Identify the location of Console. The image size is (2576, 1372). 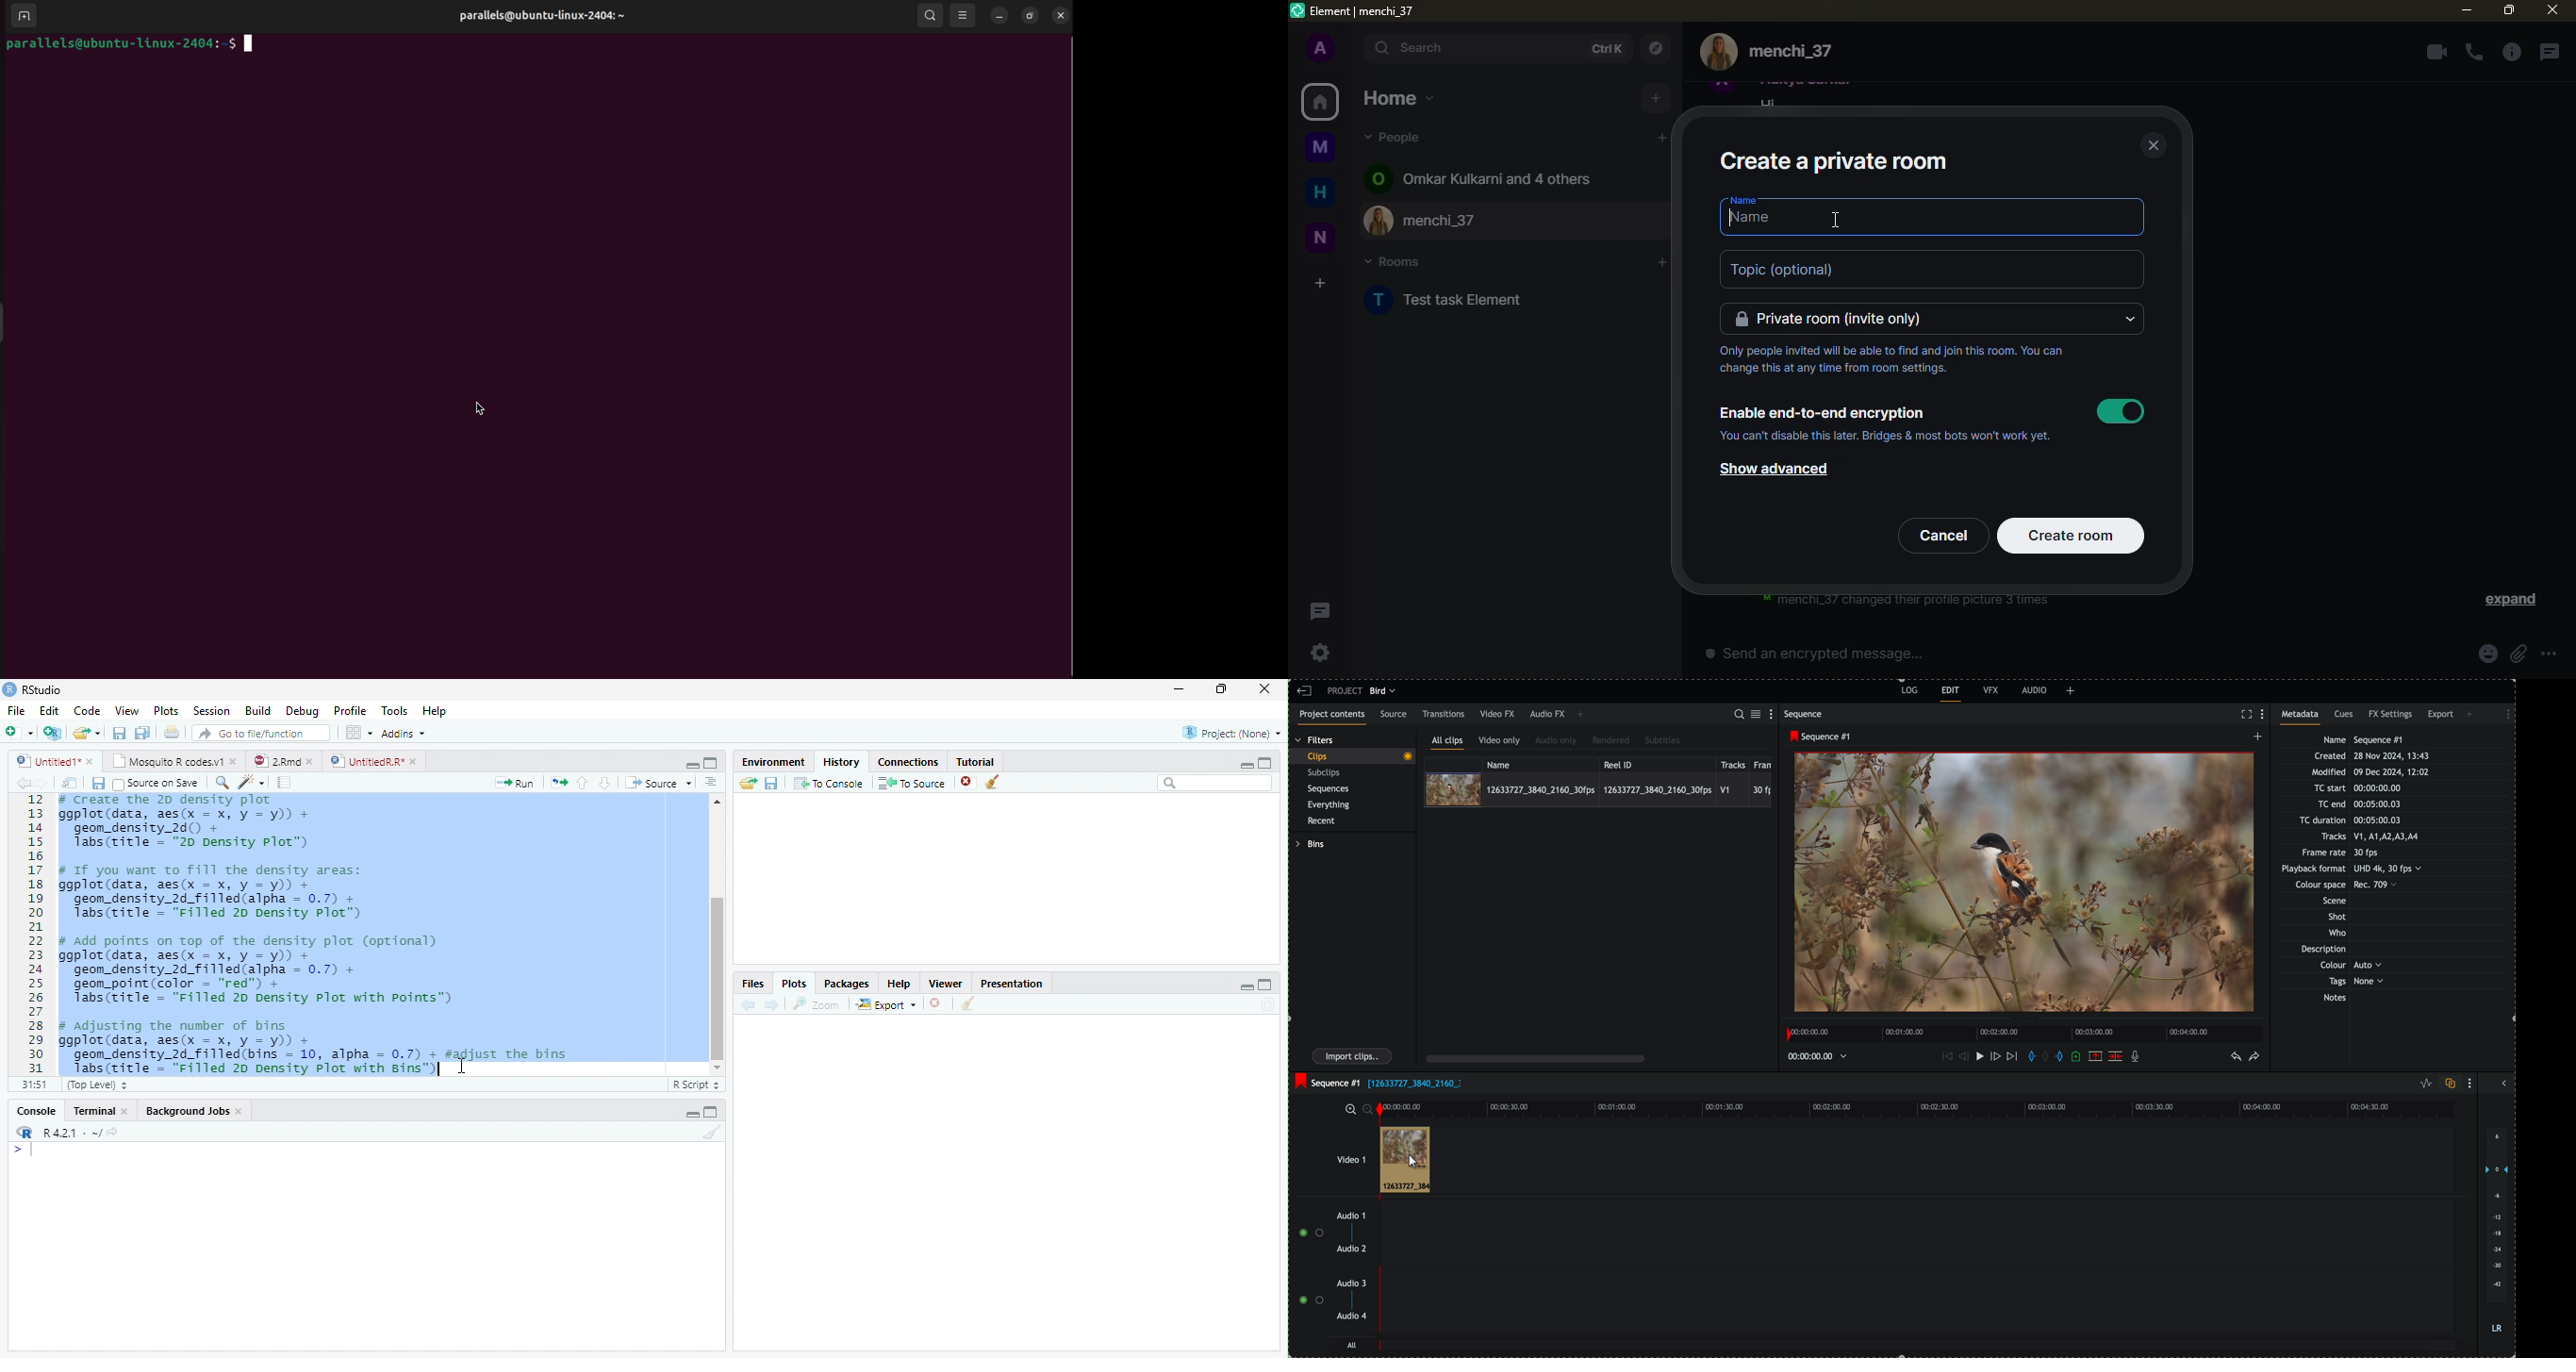
(36, 1112).